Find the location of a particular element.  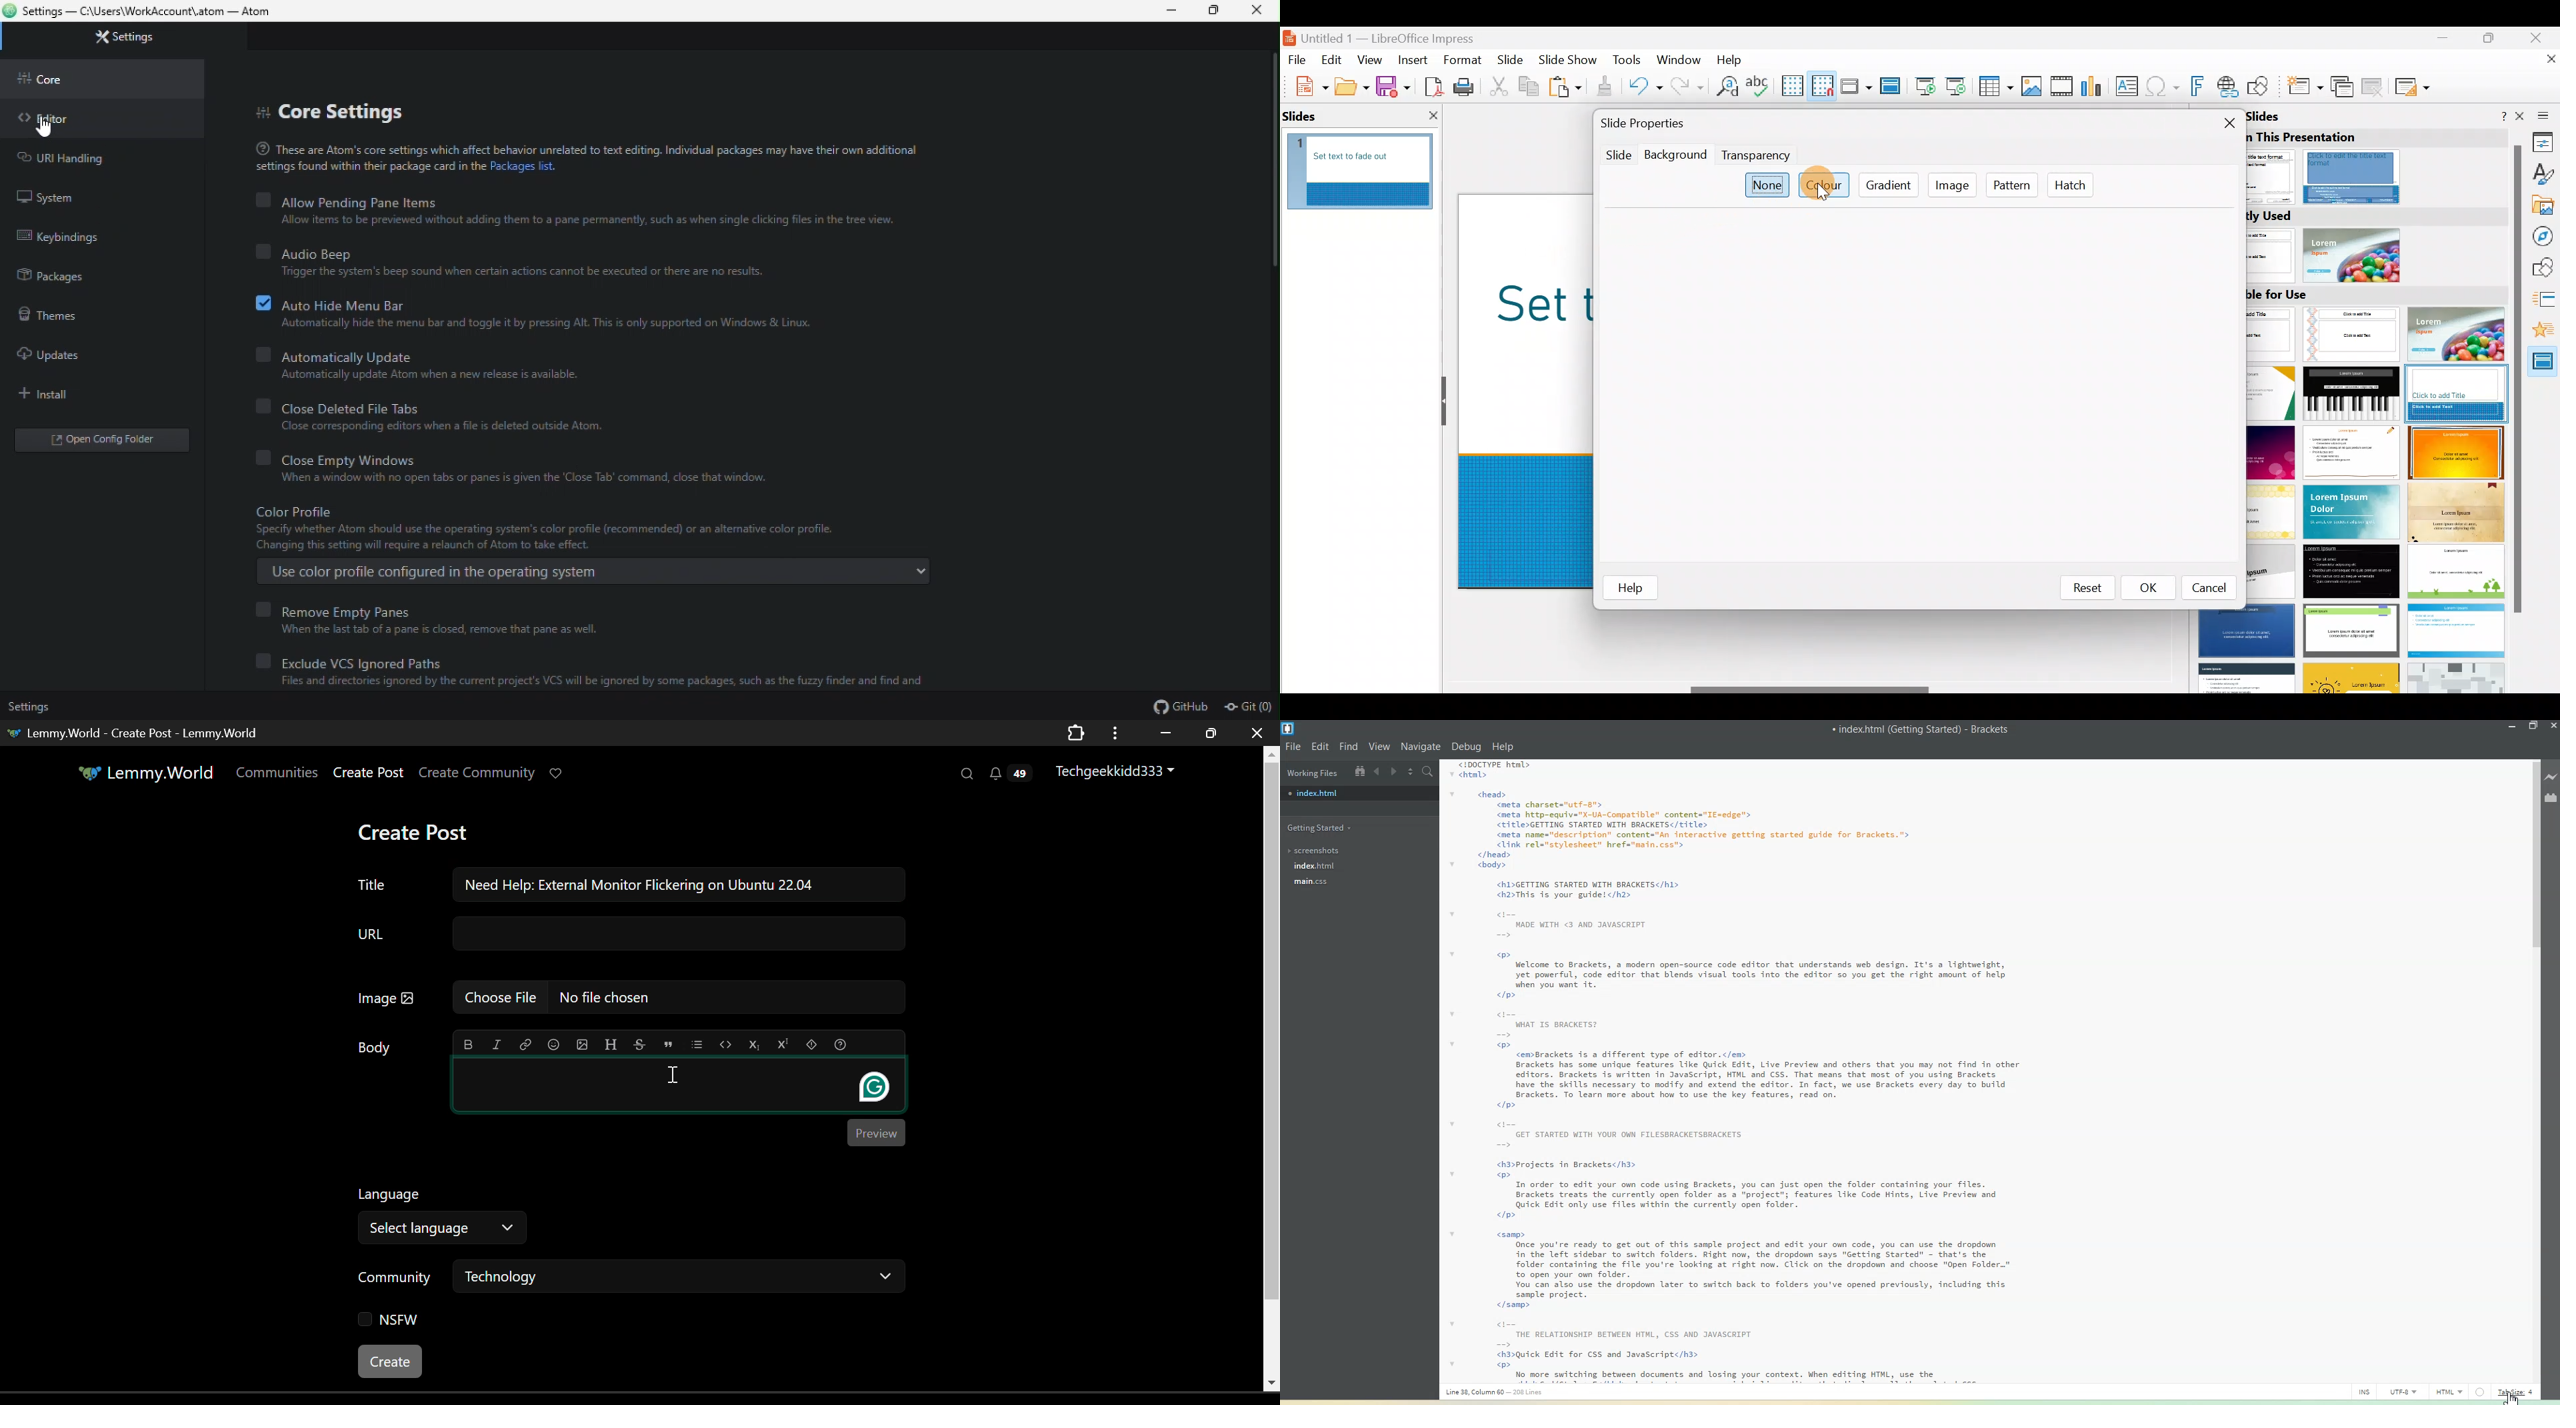

Master slide is located at coordinates (1892, 87).